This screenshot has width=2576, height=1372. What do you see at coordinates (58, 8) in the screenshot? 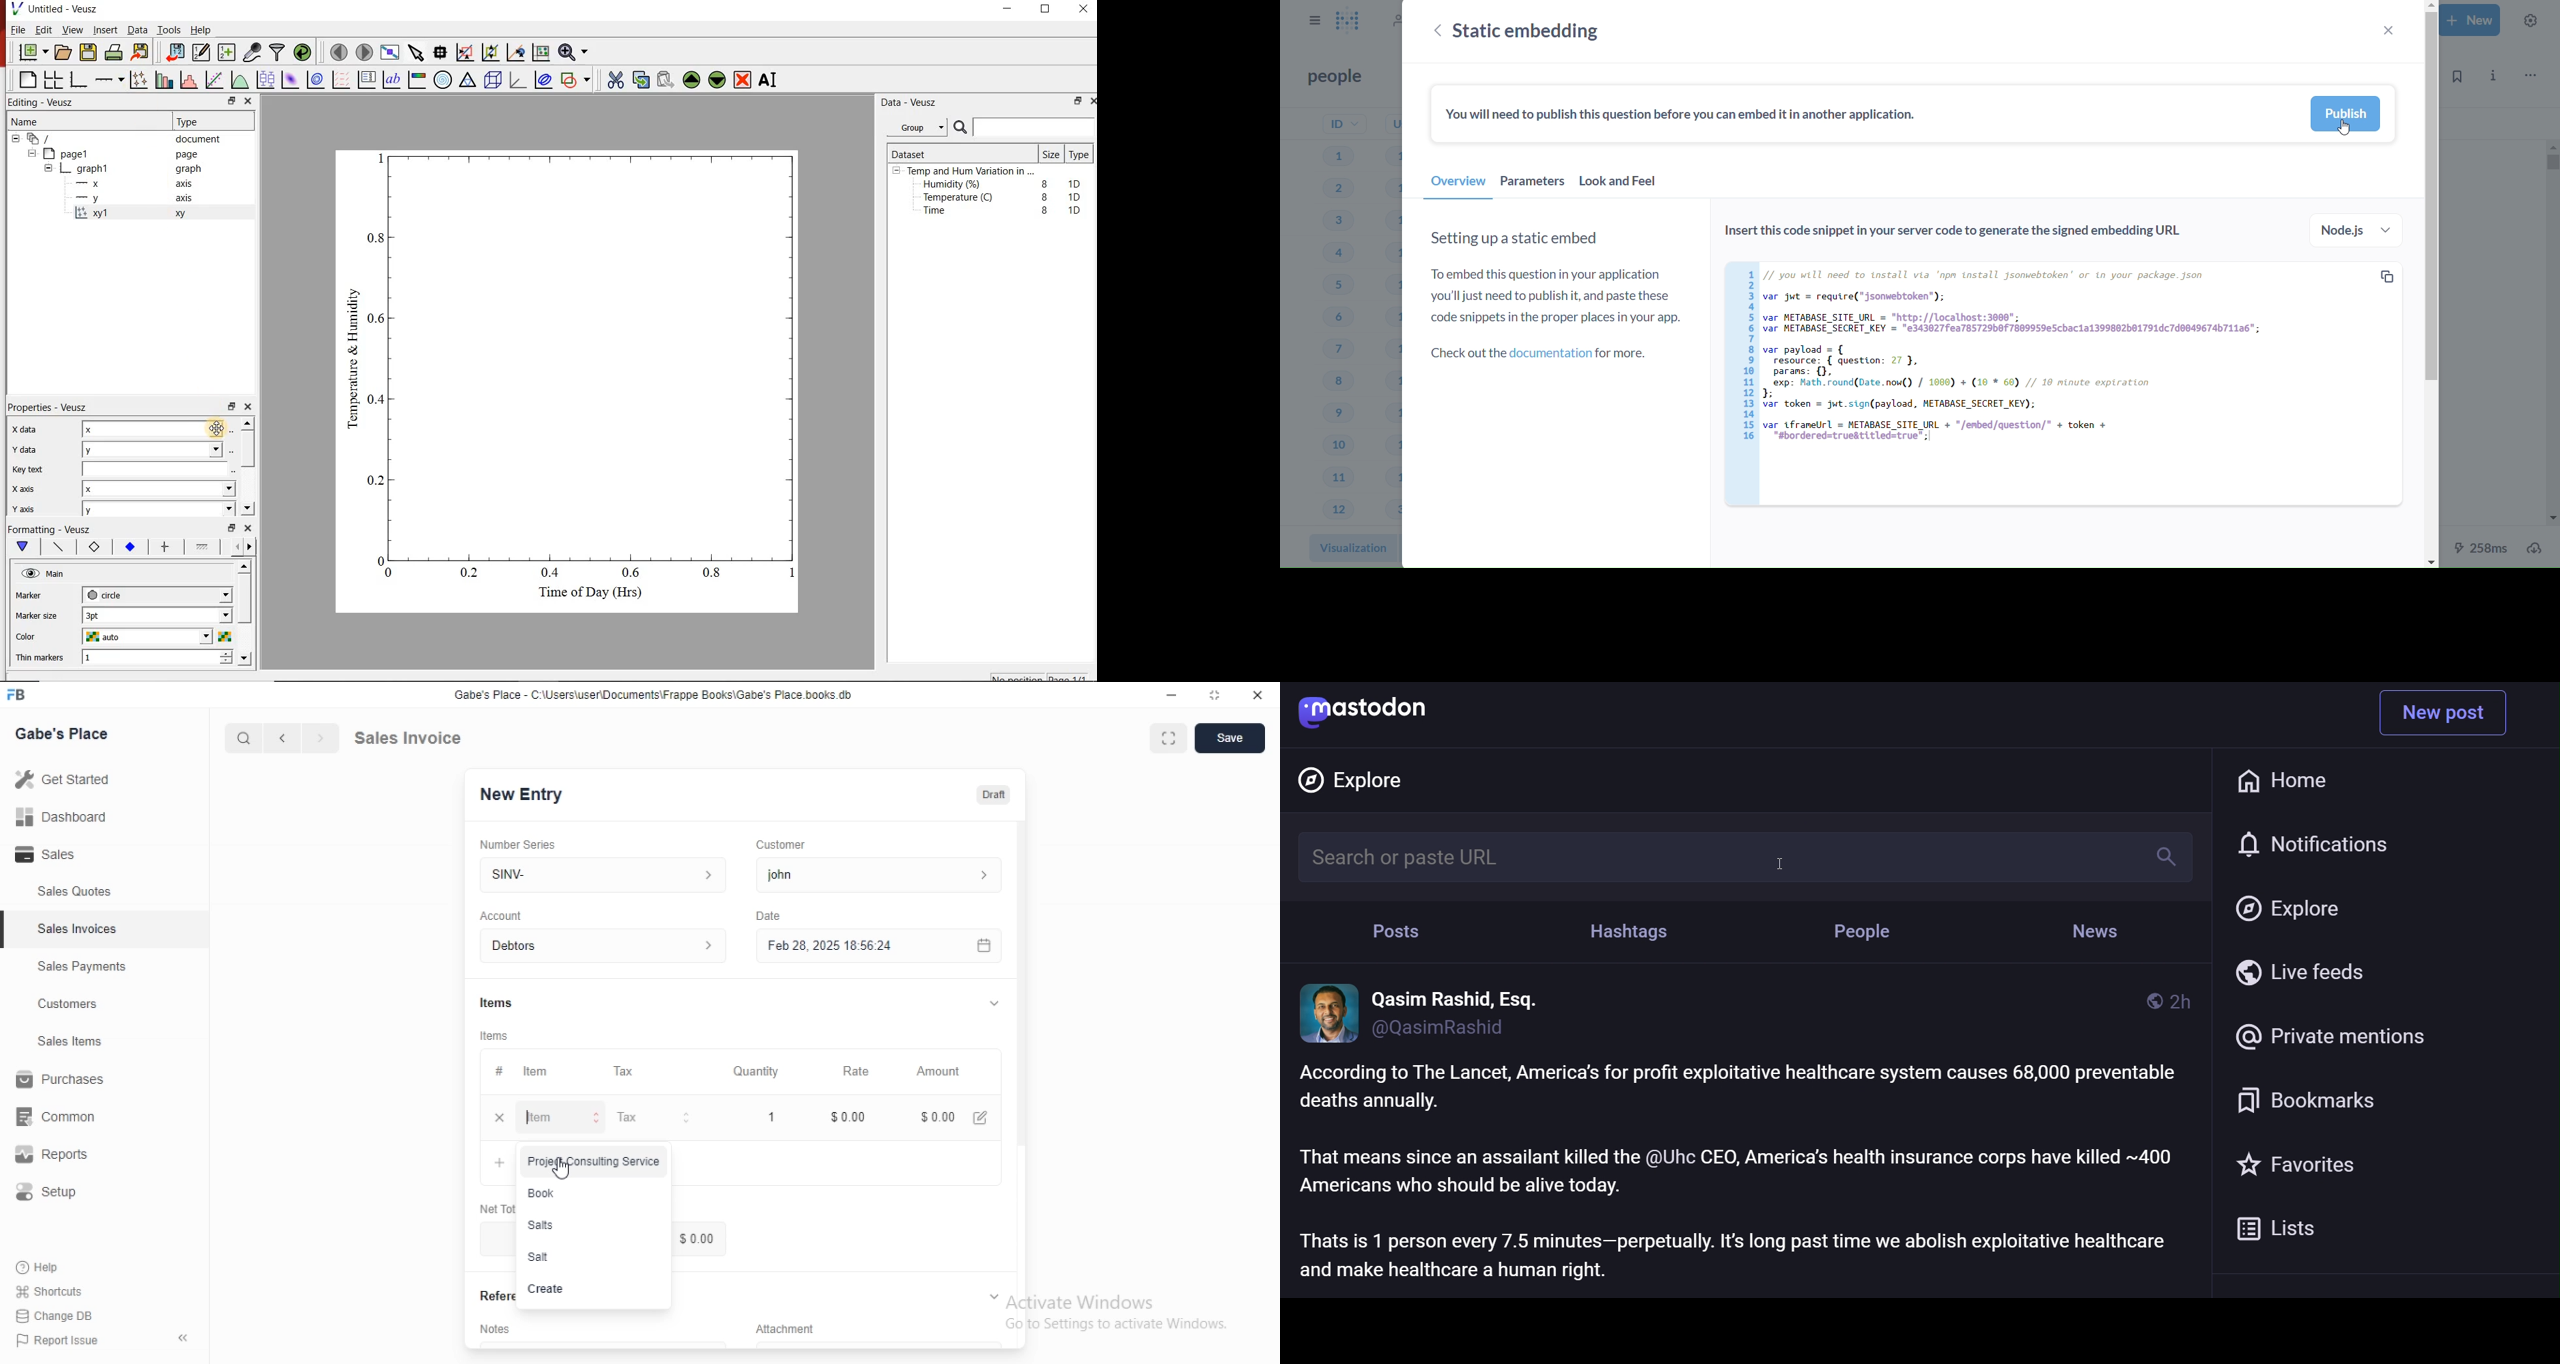
I see `Untitled - Veusz` at bounding box center [58, 8].